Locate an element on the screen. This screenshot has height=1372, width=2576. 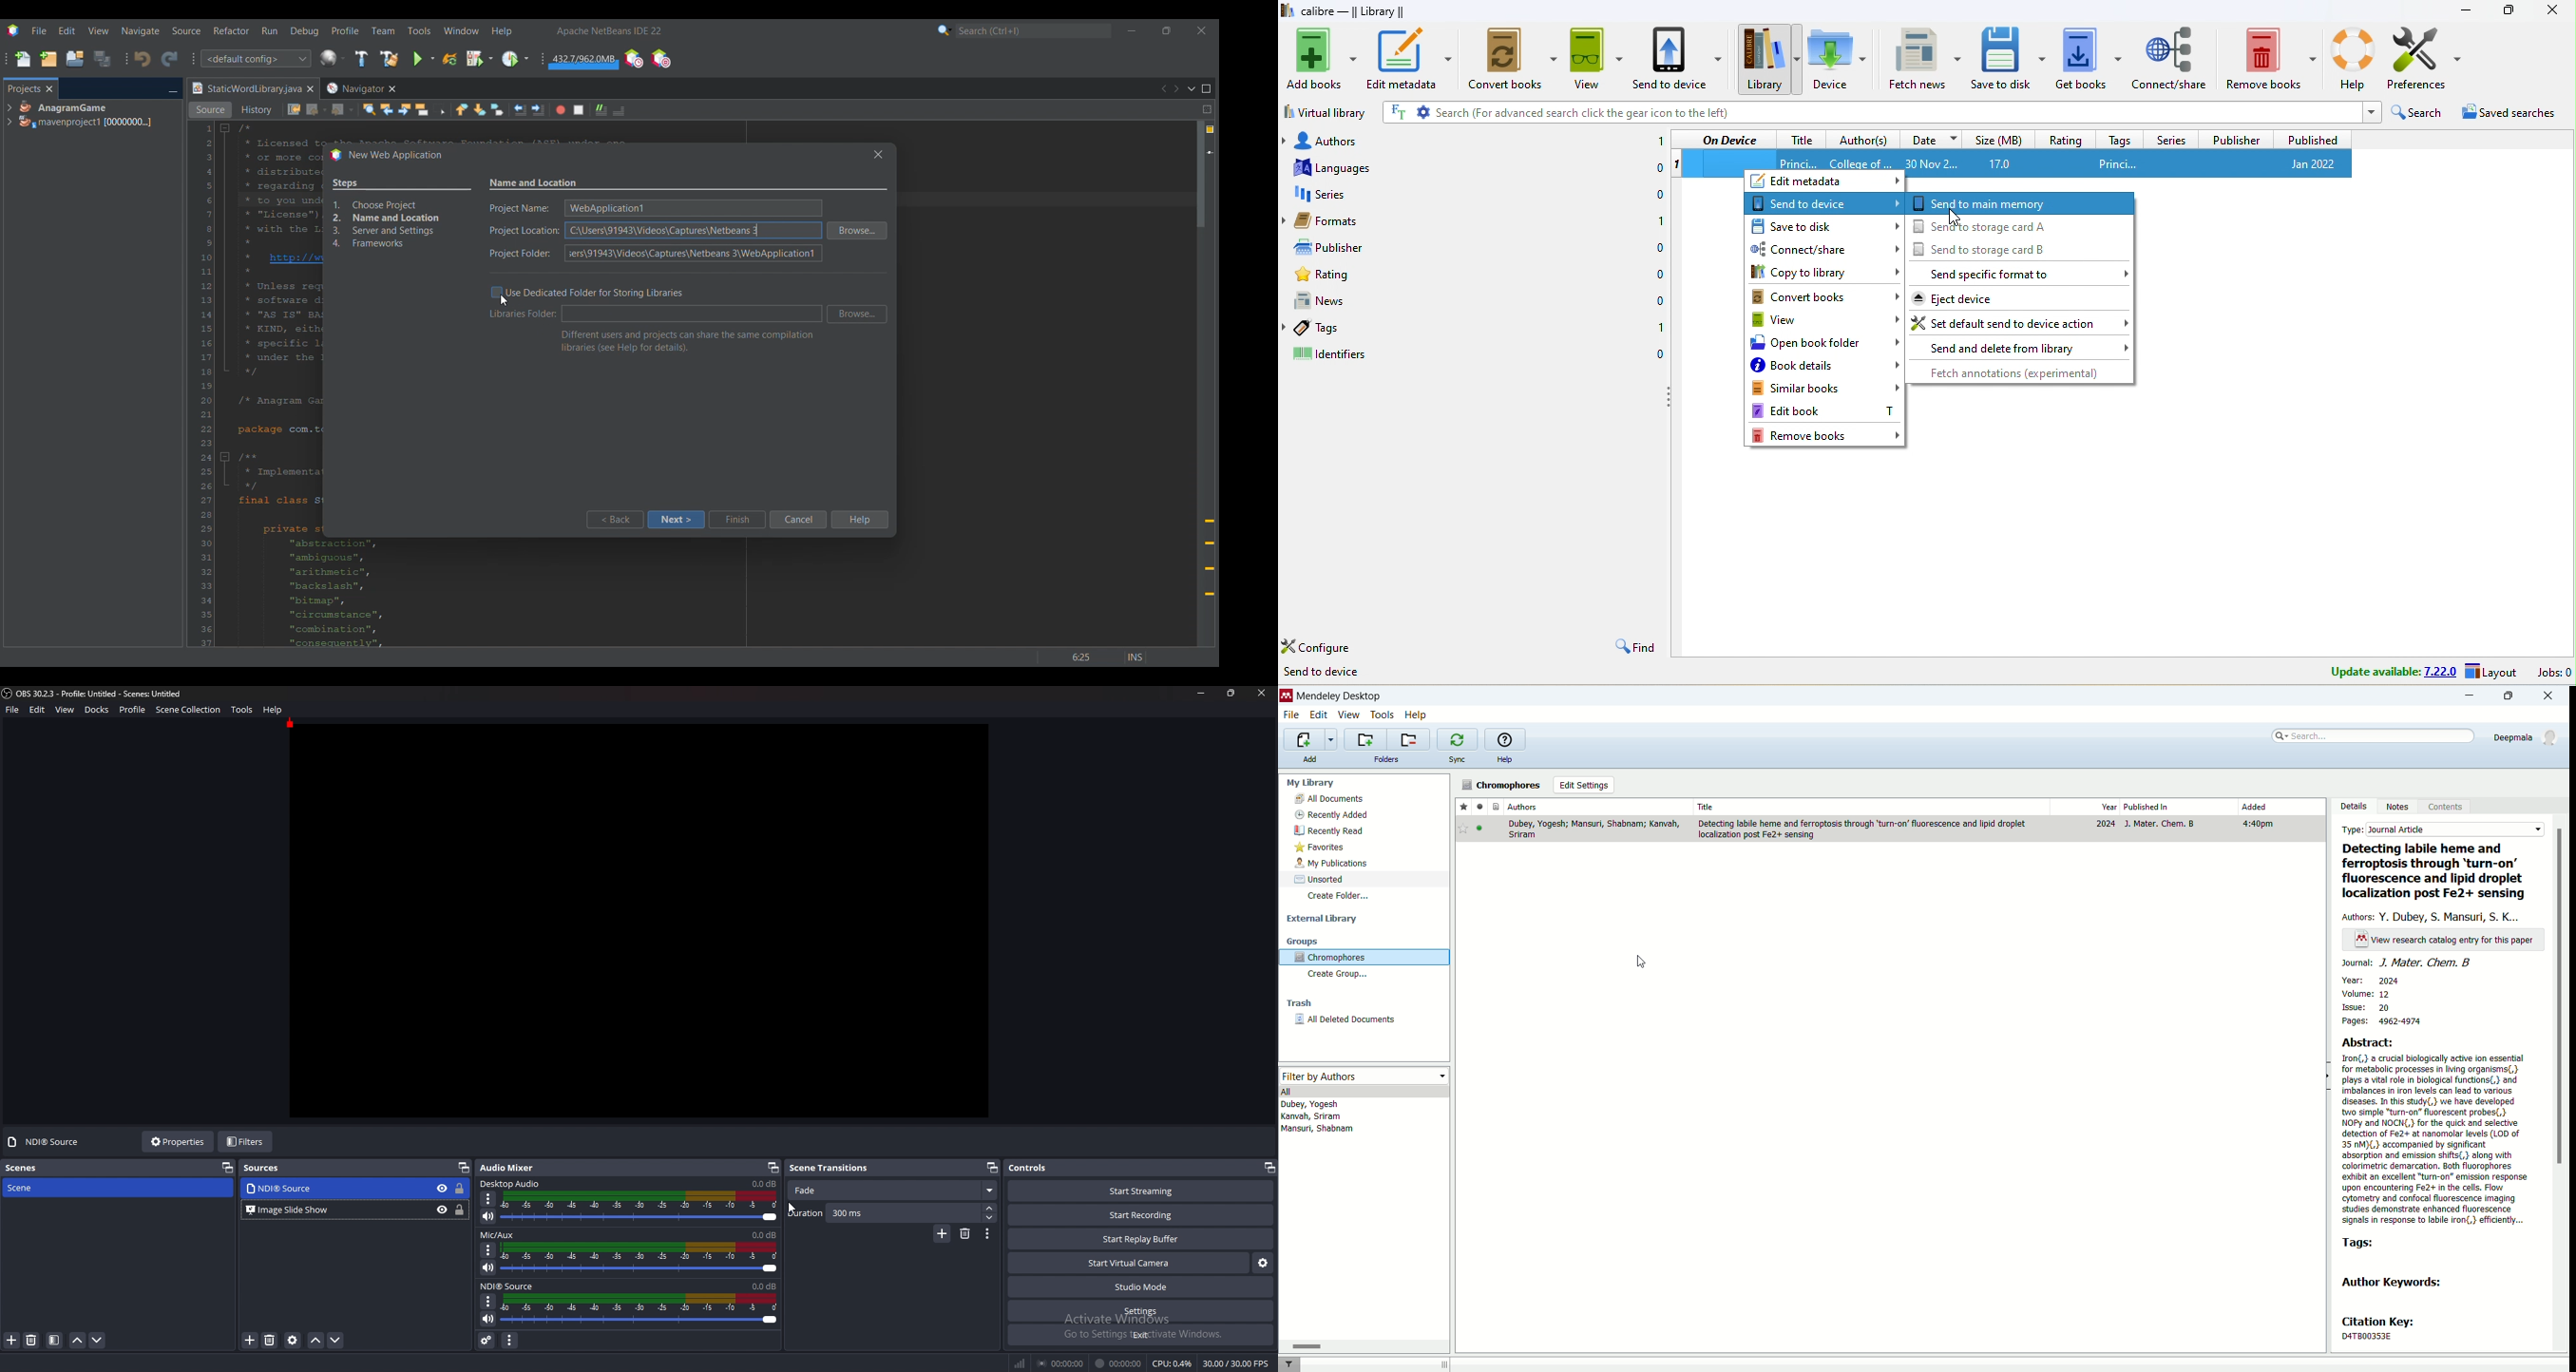
increase duration is located at coordinates (990, 1208).